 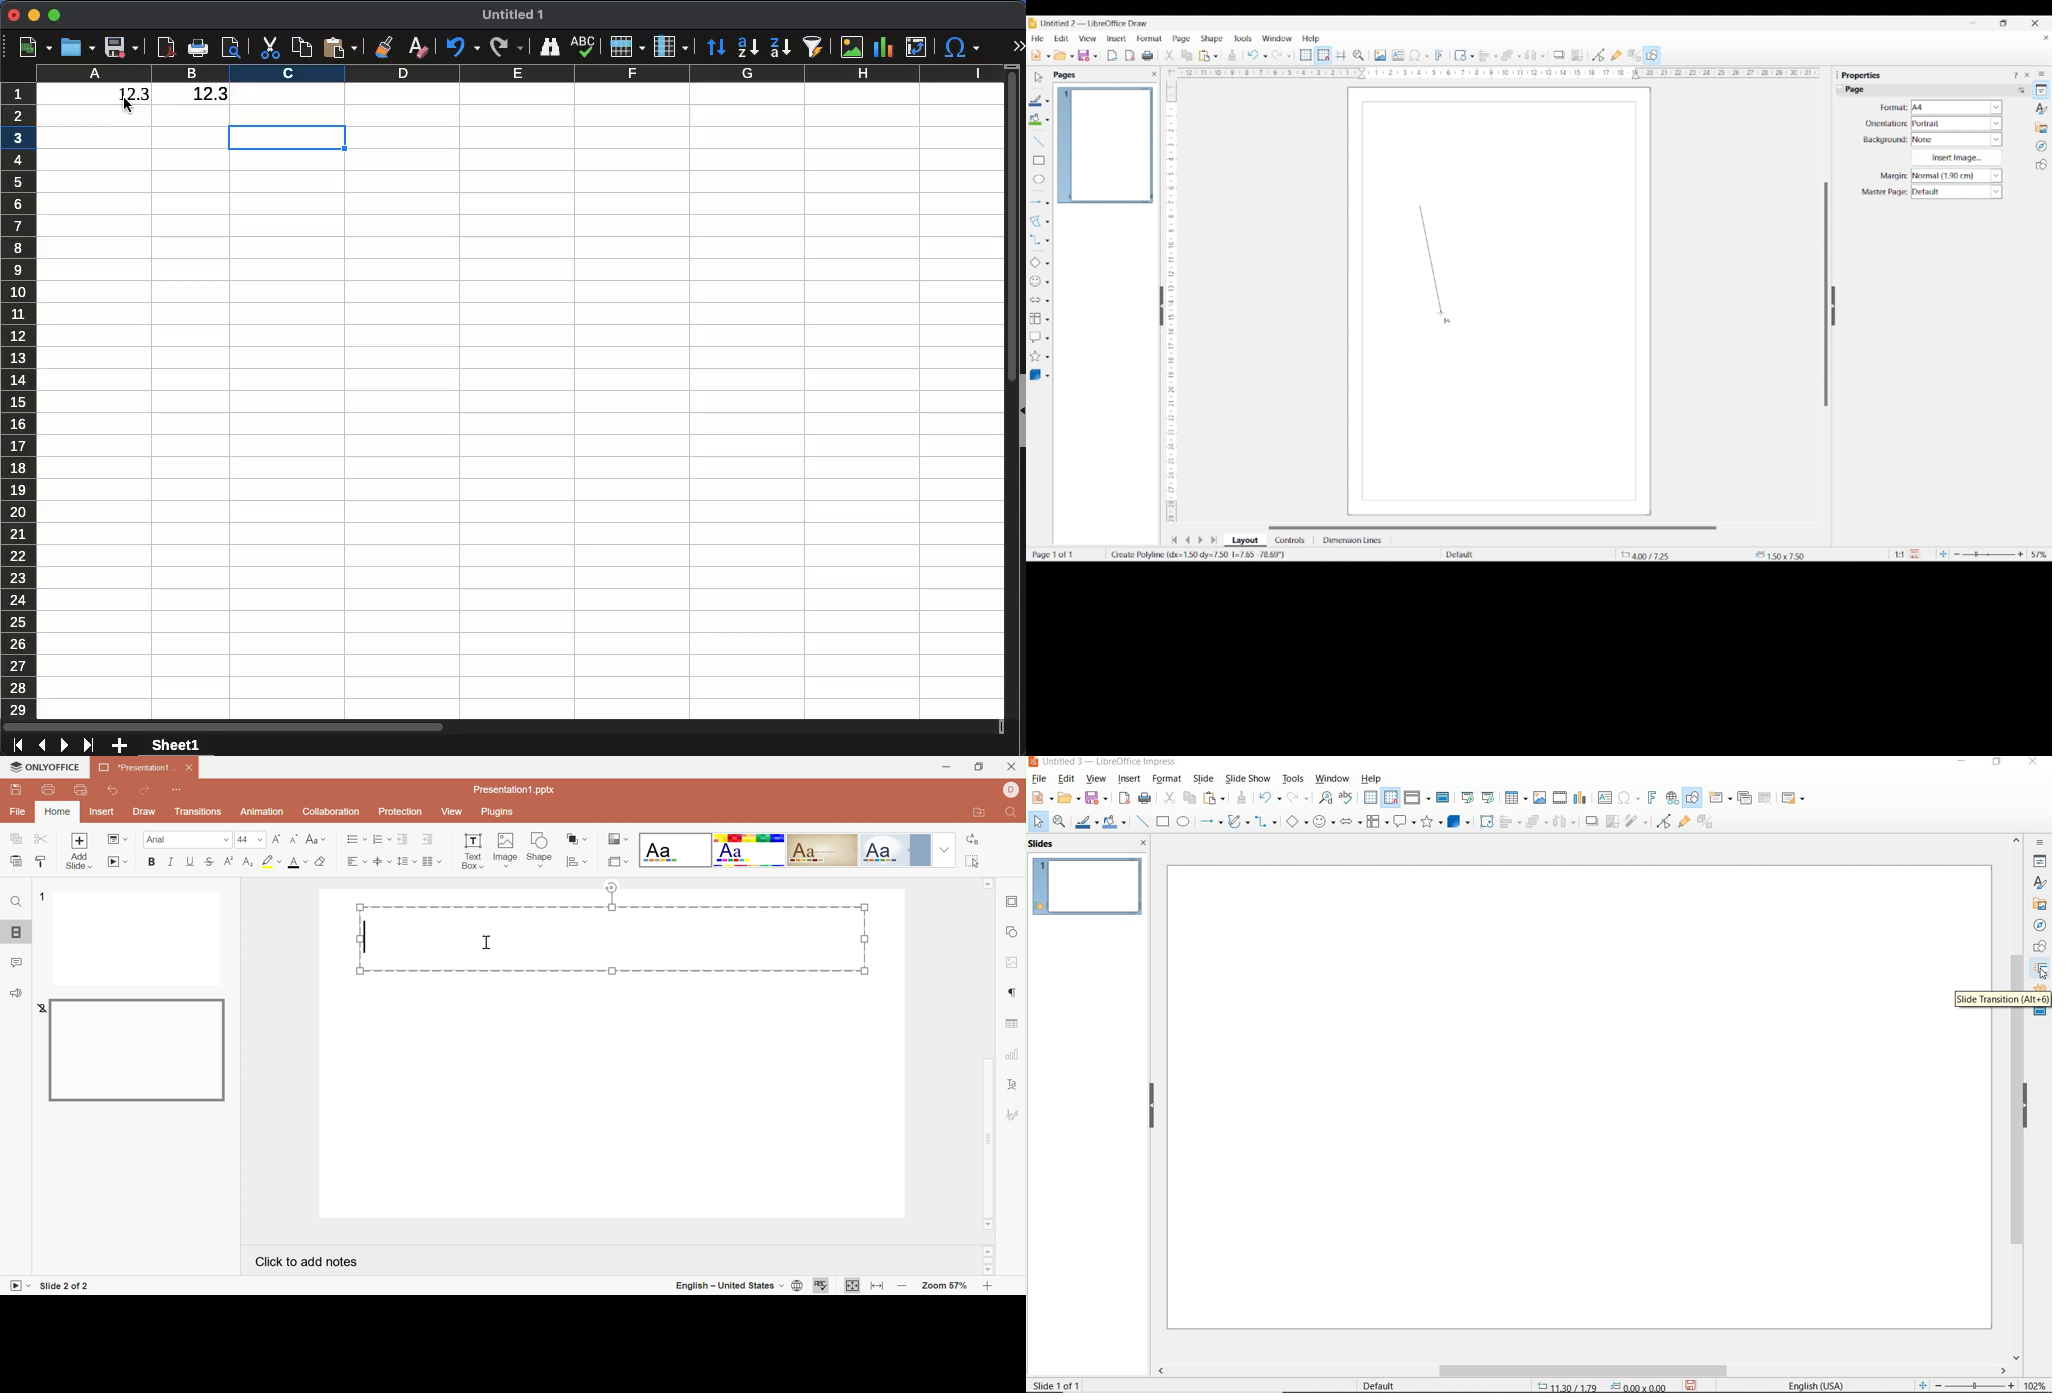 I want to click on close, so click(x=13, y=14).